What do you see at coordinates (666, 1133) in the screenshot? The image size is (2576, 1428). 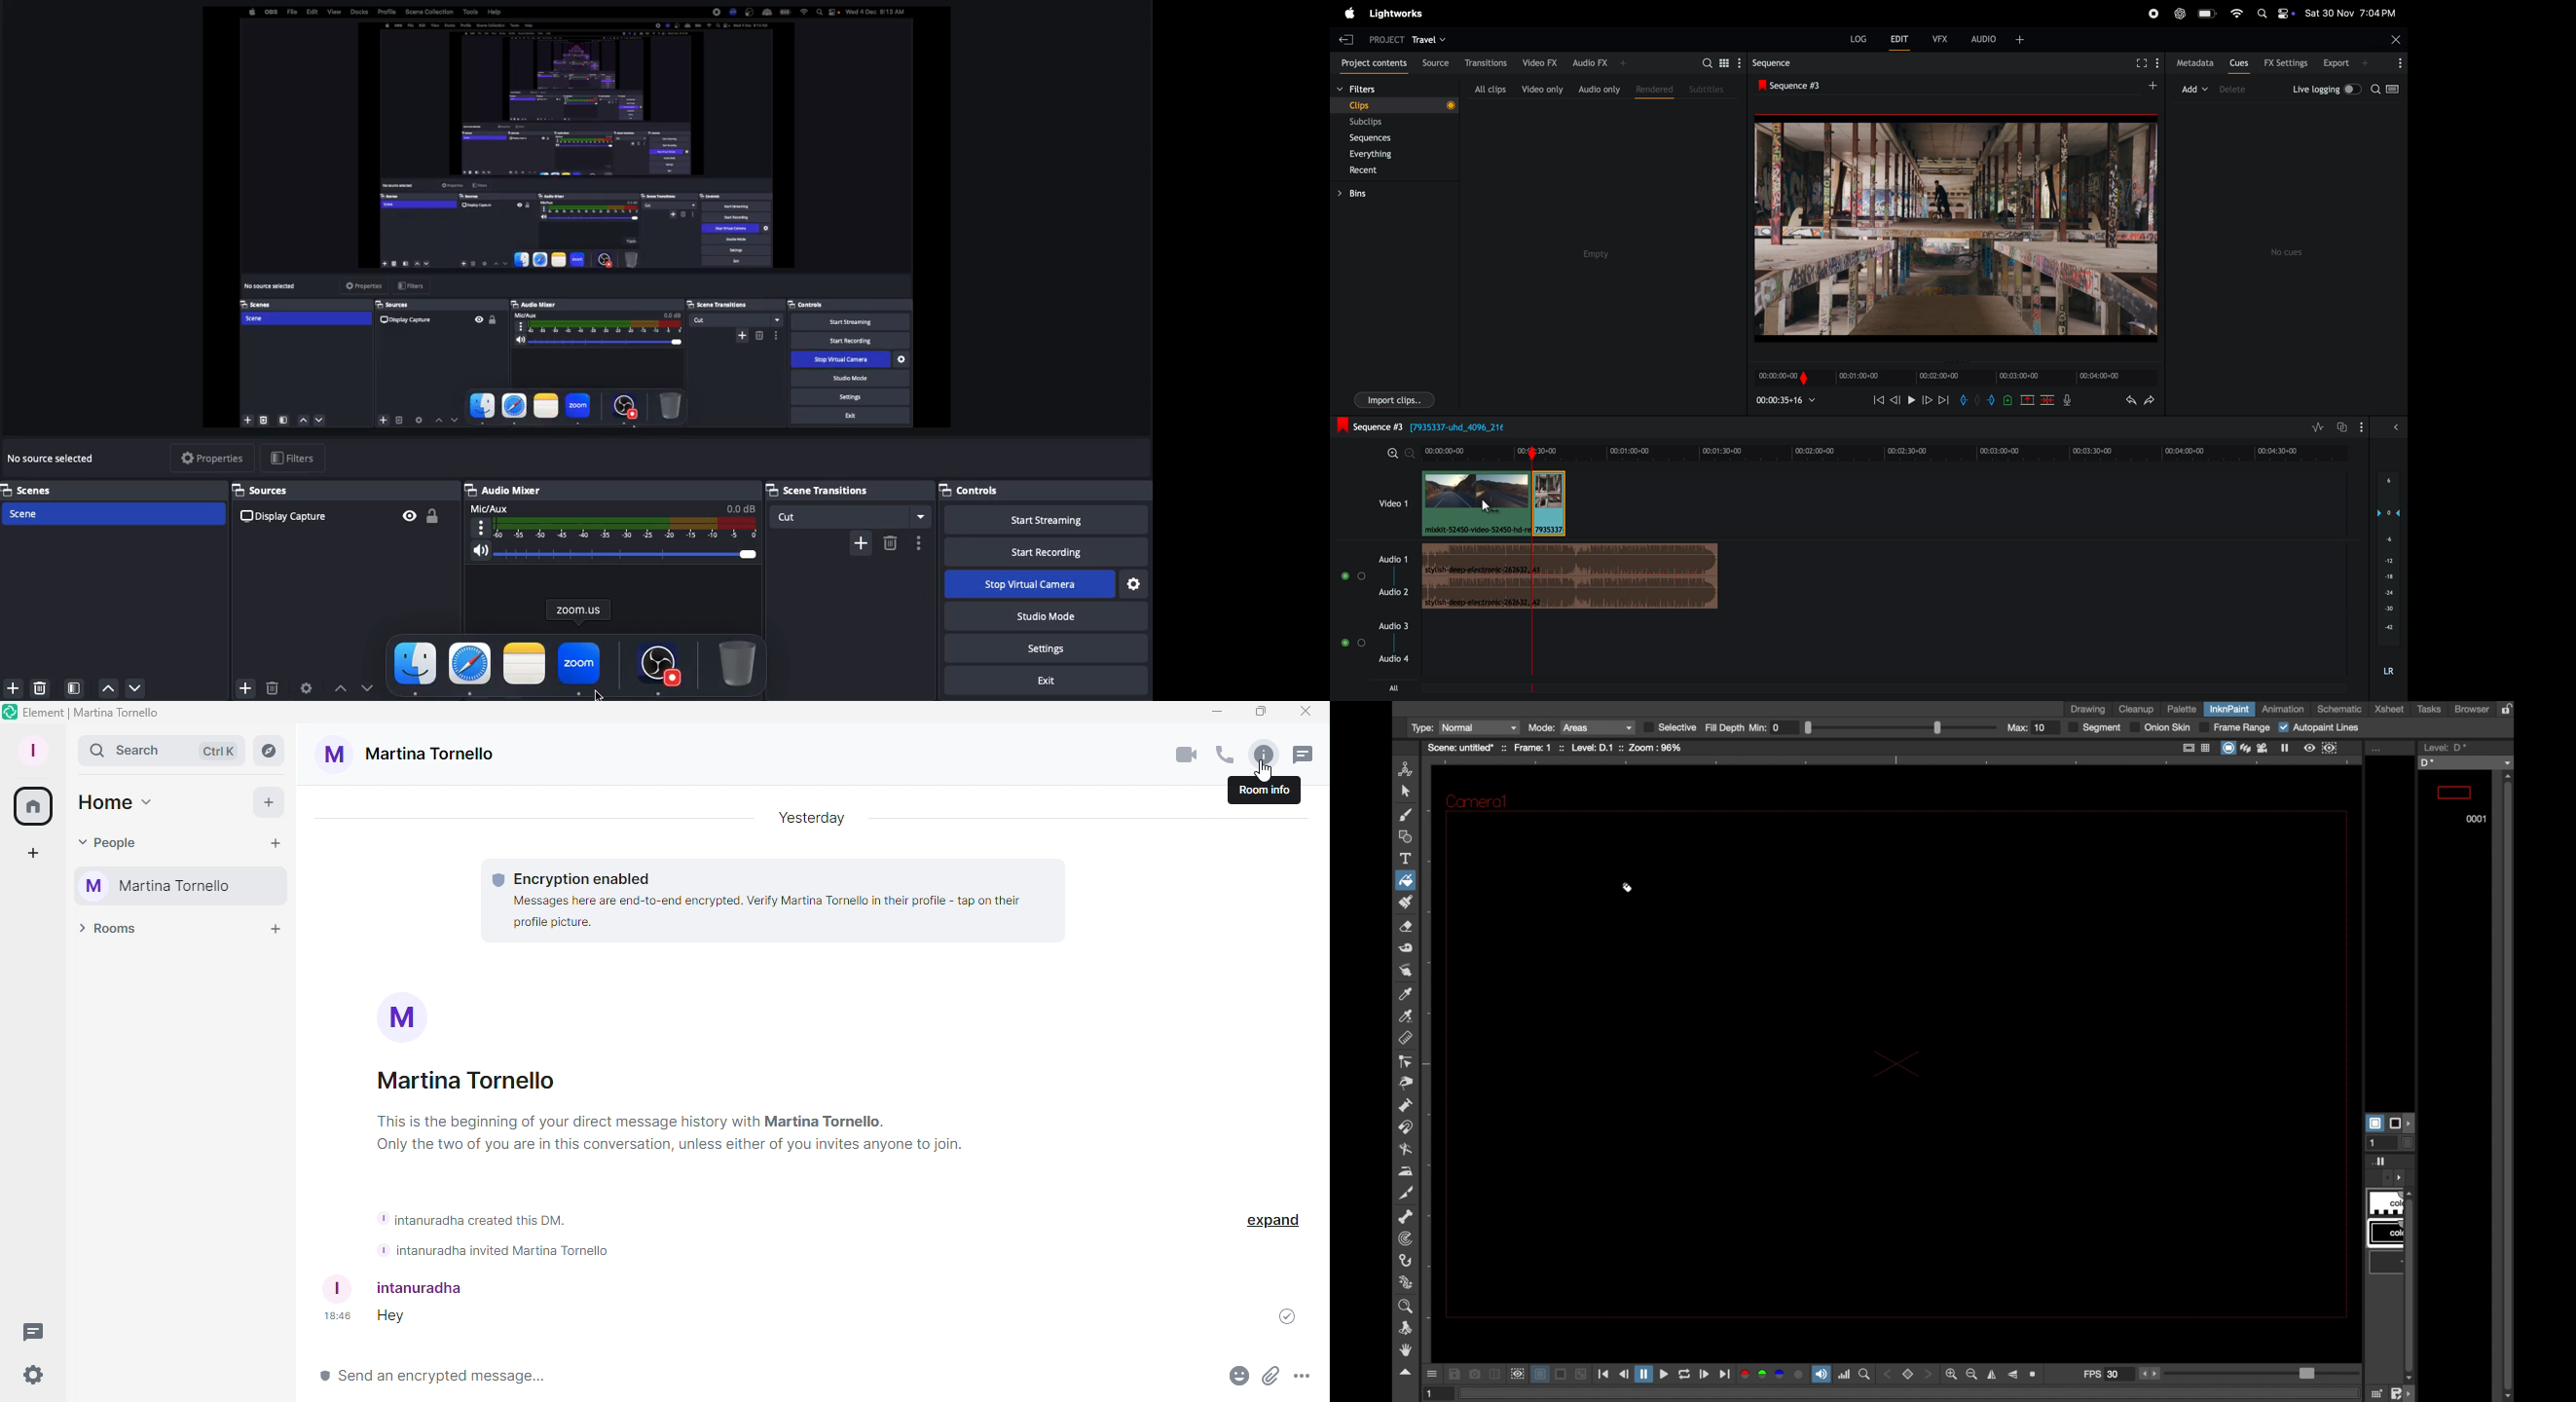 I see `this is the beginning of your direct messege history with Martina Tornello. Only two of you ar in the conversation, unless either of you invite anyone else to join` at bounding box center [666, 1133].